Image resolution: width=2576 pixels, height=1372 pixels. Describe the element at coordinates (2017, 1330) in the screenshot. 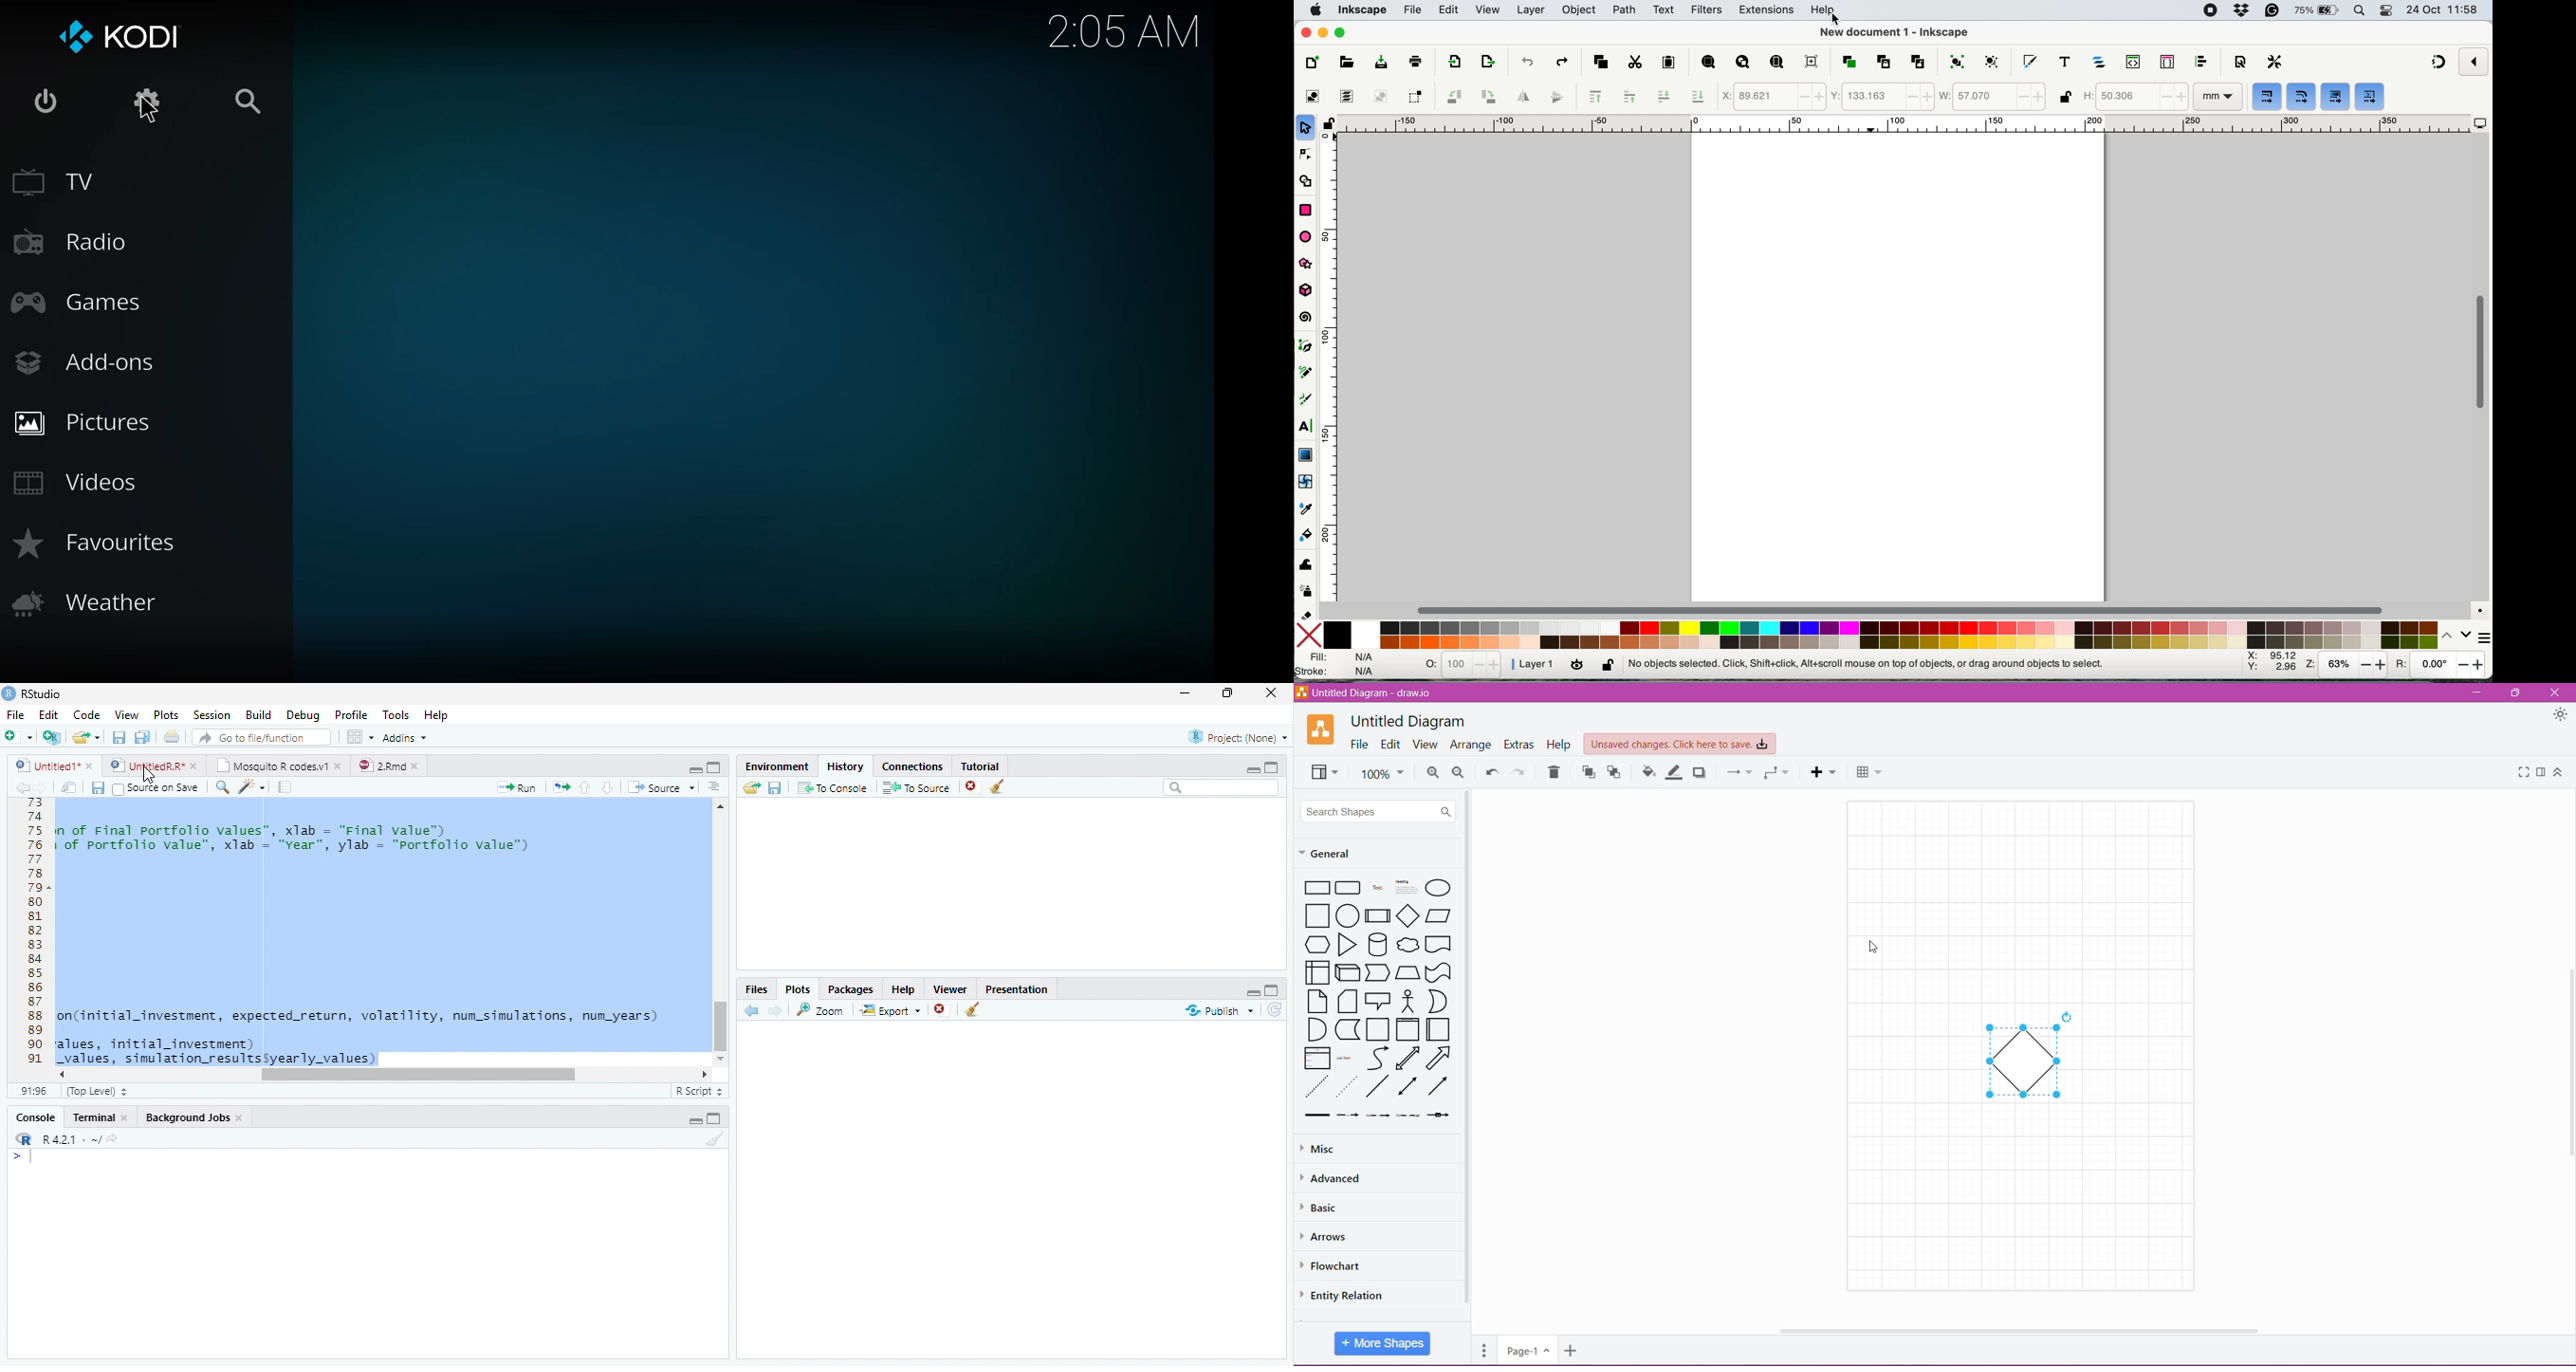

I see `Horizontal Scroll Bar` at that location.